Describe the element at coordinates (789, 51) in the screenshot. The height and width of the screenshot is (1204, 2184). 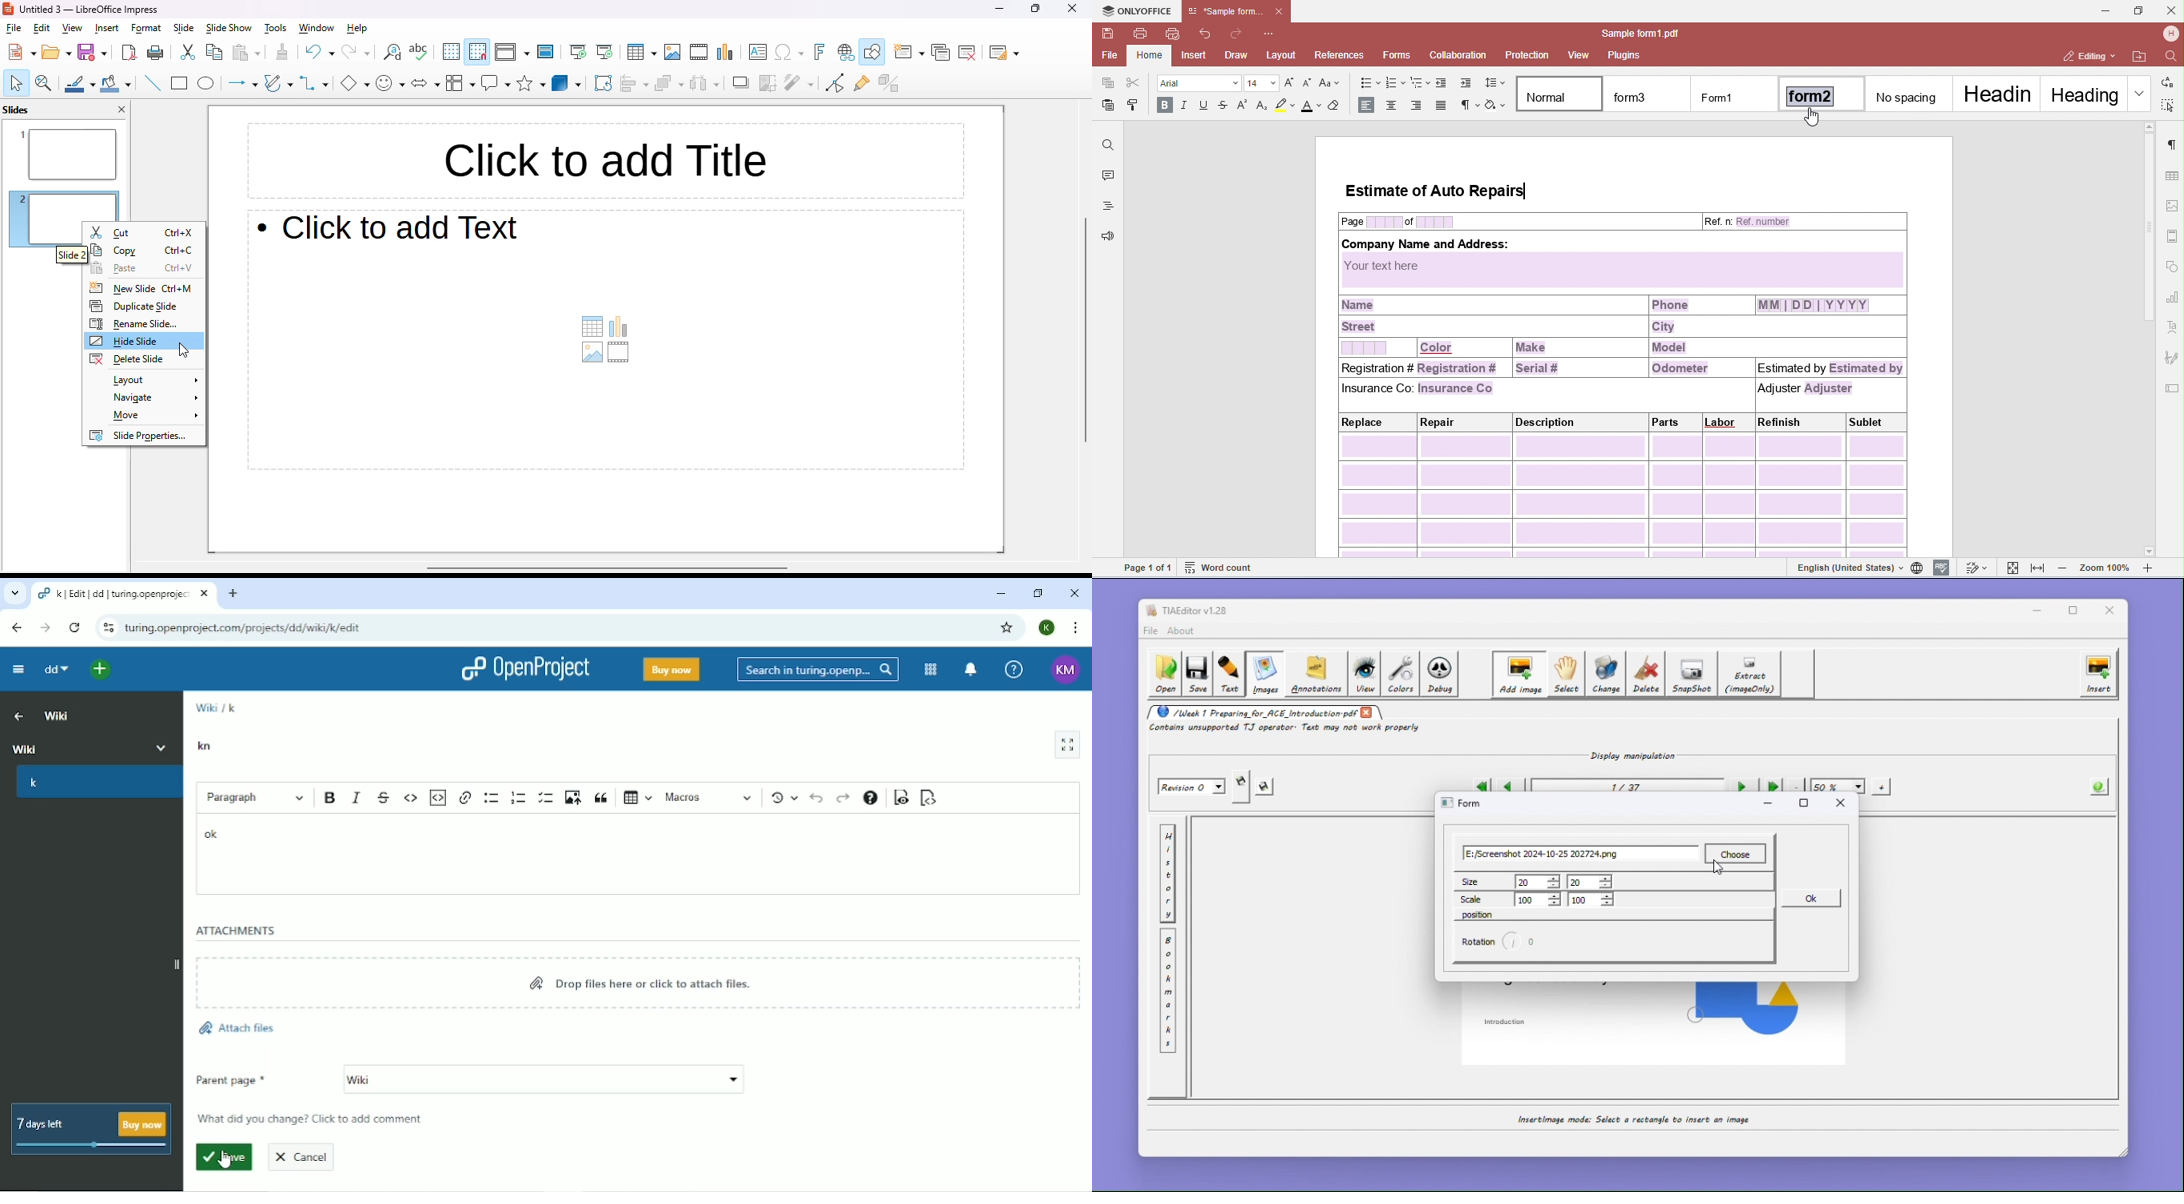
I see `insert special characters` at that location.